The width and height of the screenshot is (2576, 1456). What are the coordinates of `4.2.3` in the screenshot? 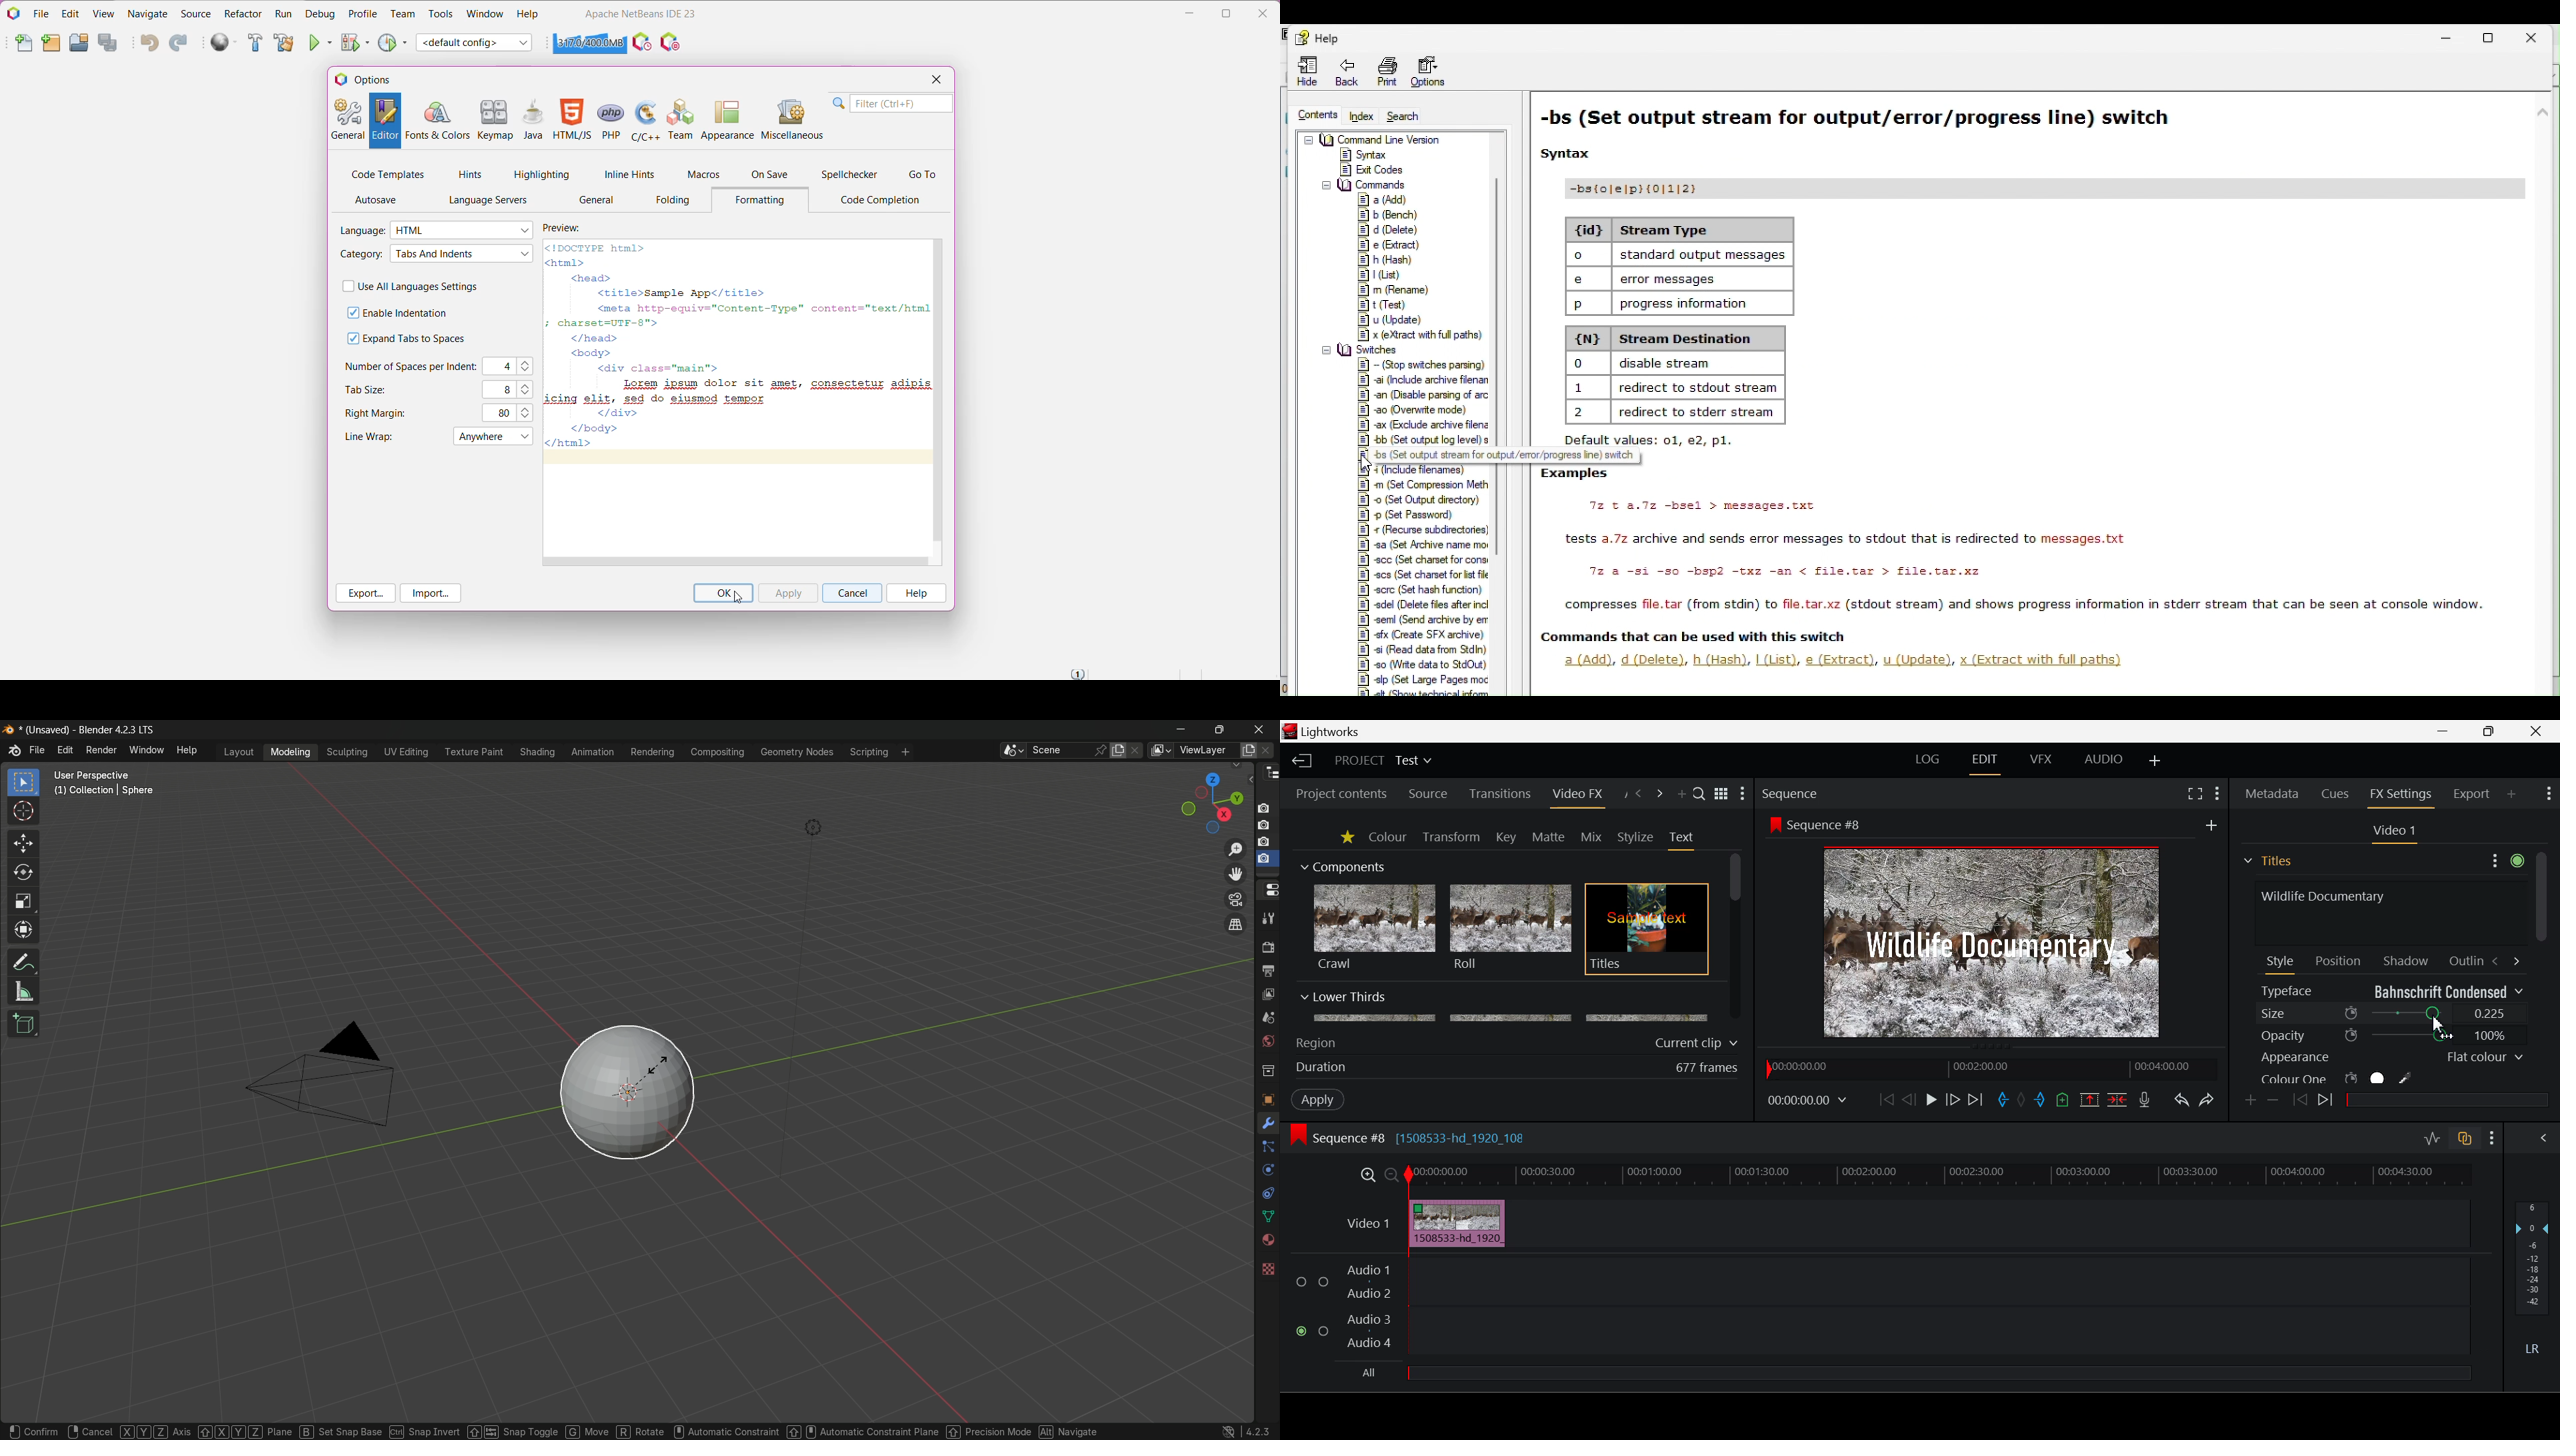 It's located at (1243, 1425).